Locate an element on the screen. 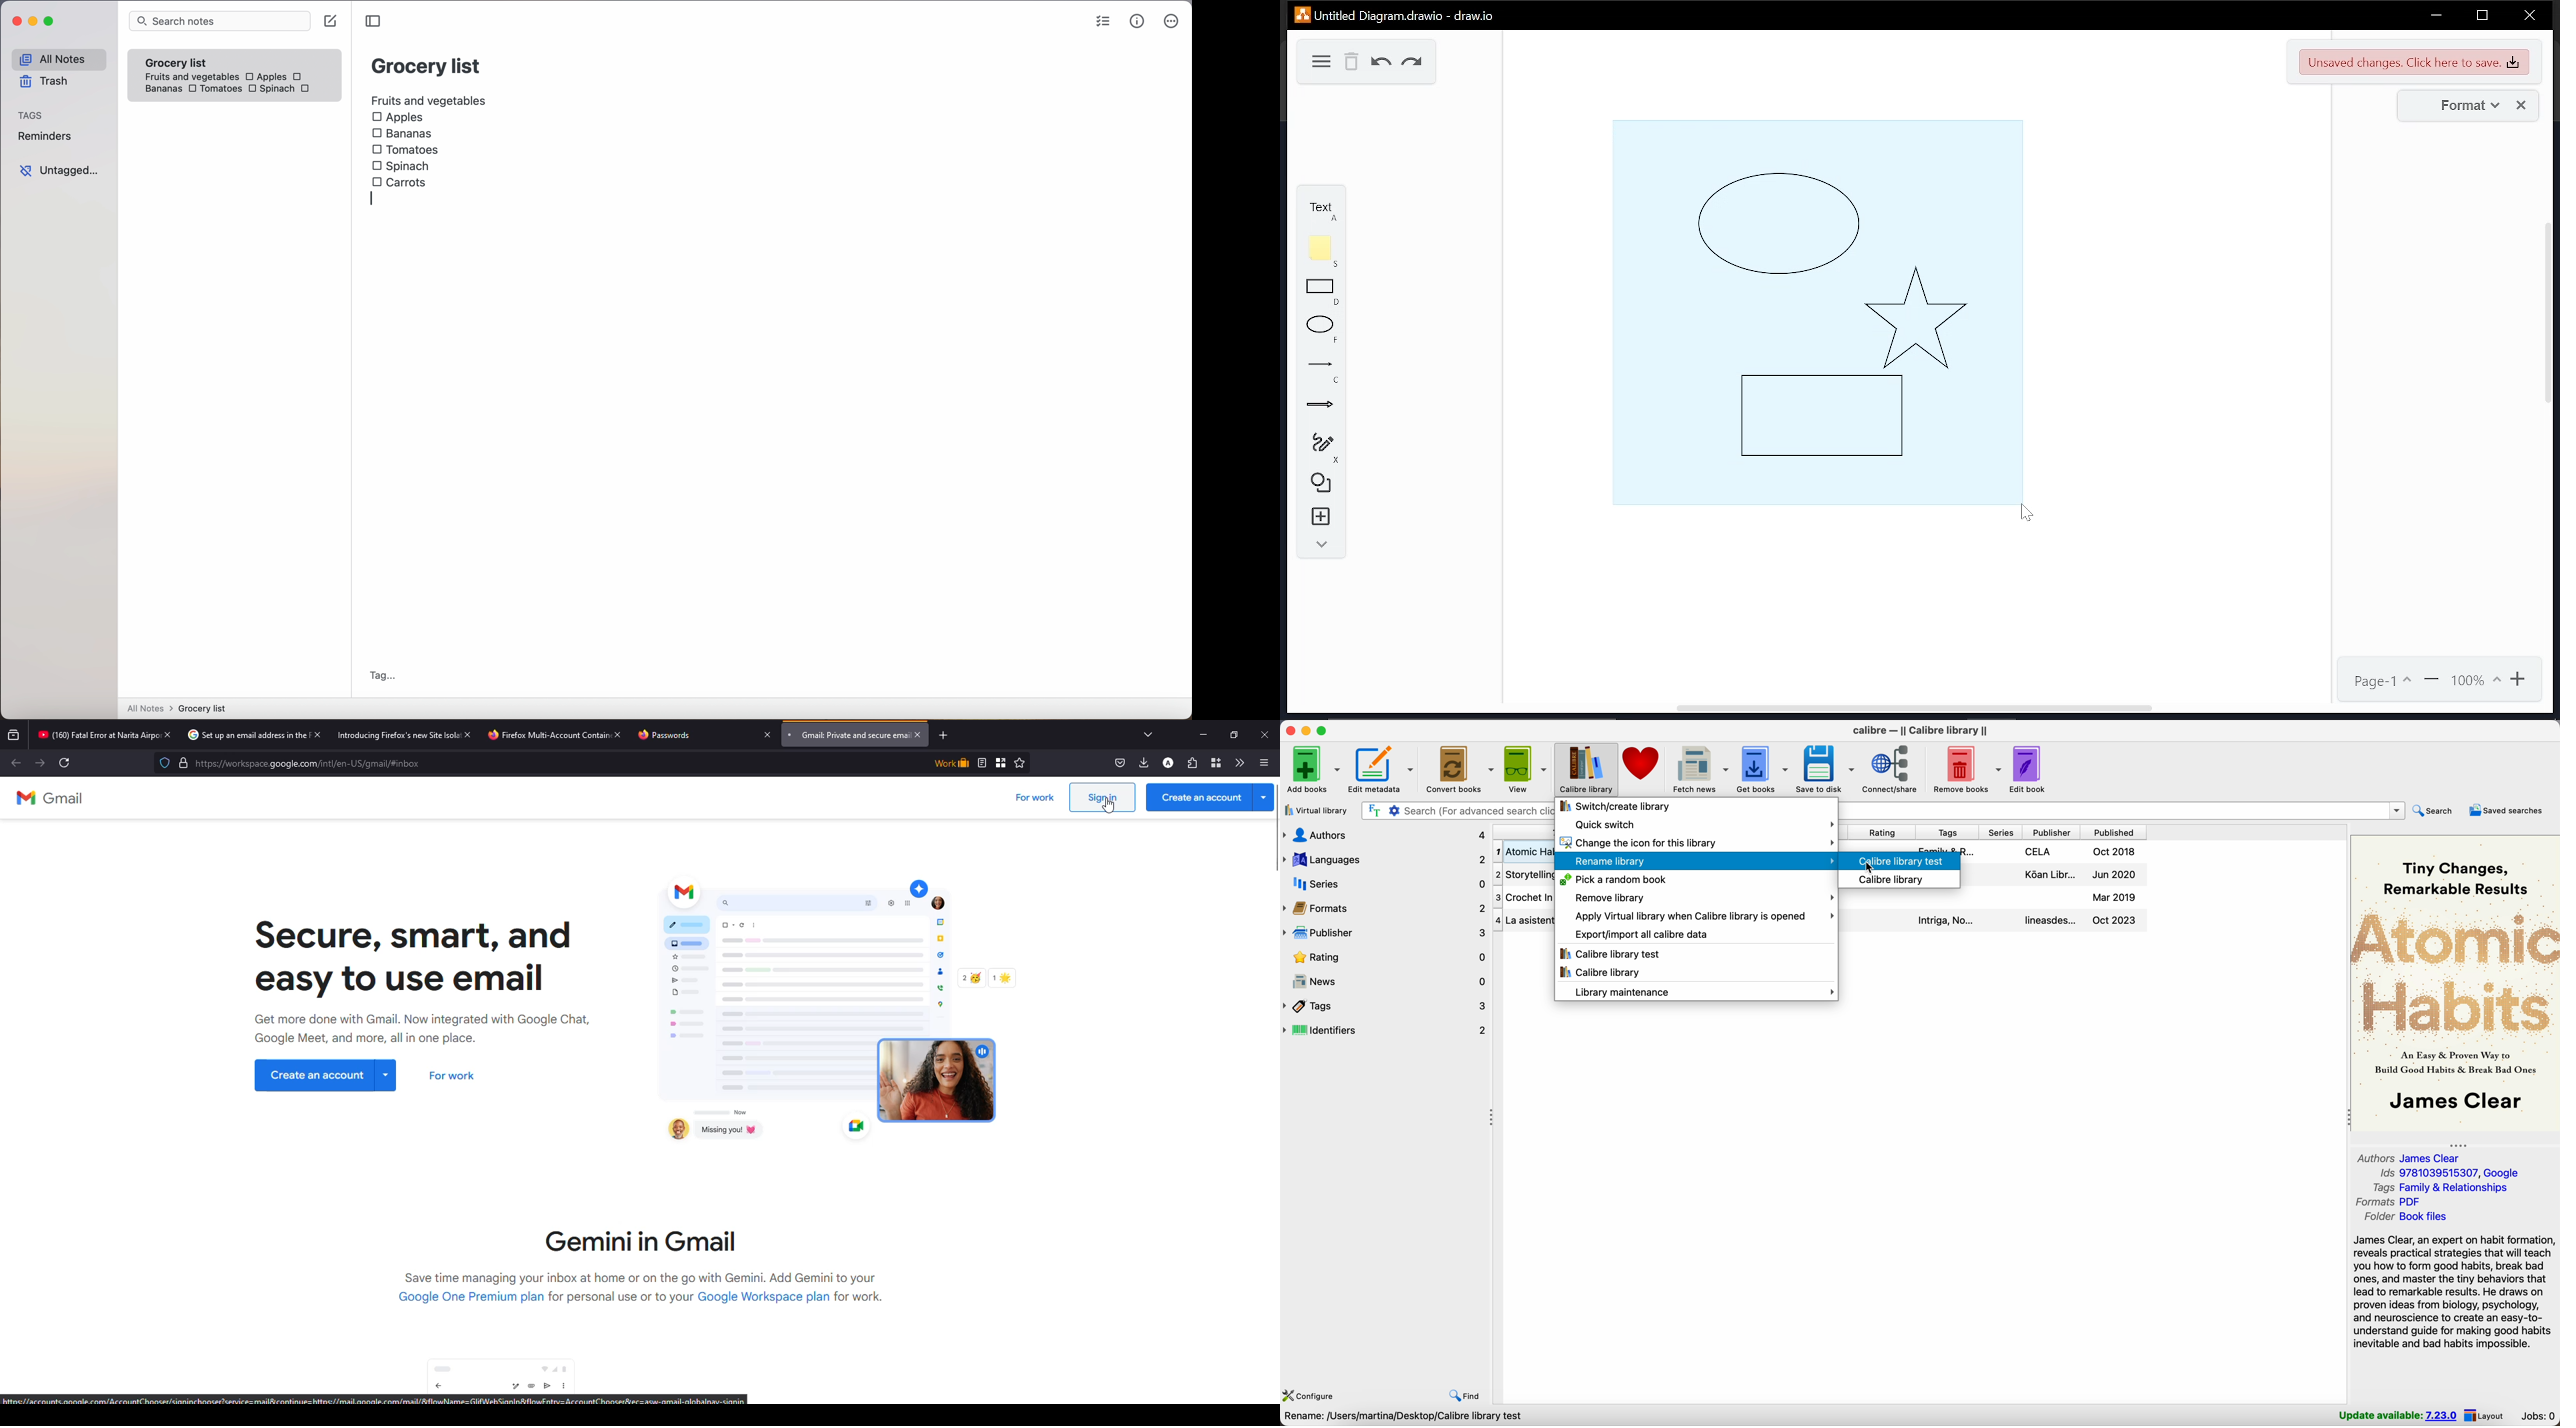  Secure, smart, and easy to use email is located at coordinates (416, 955).